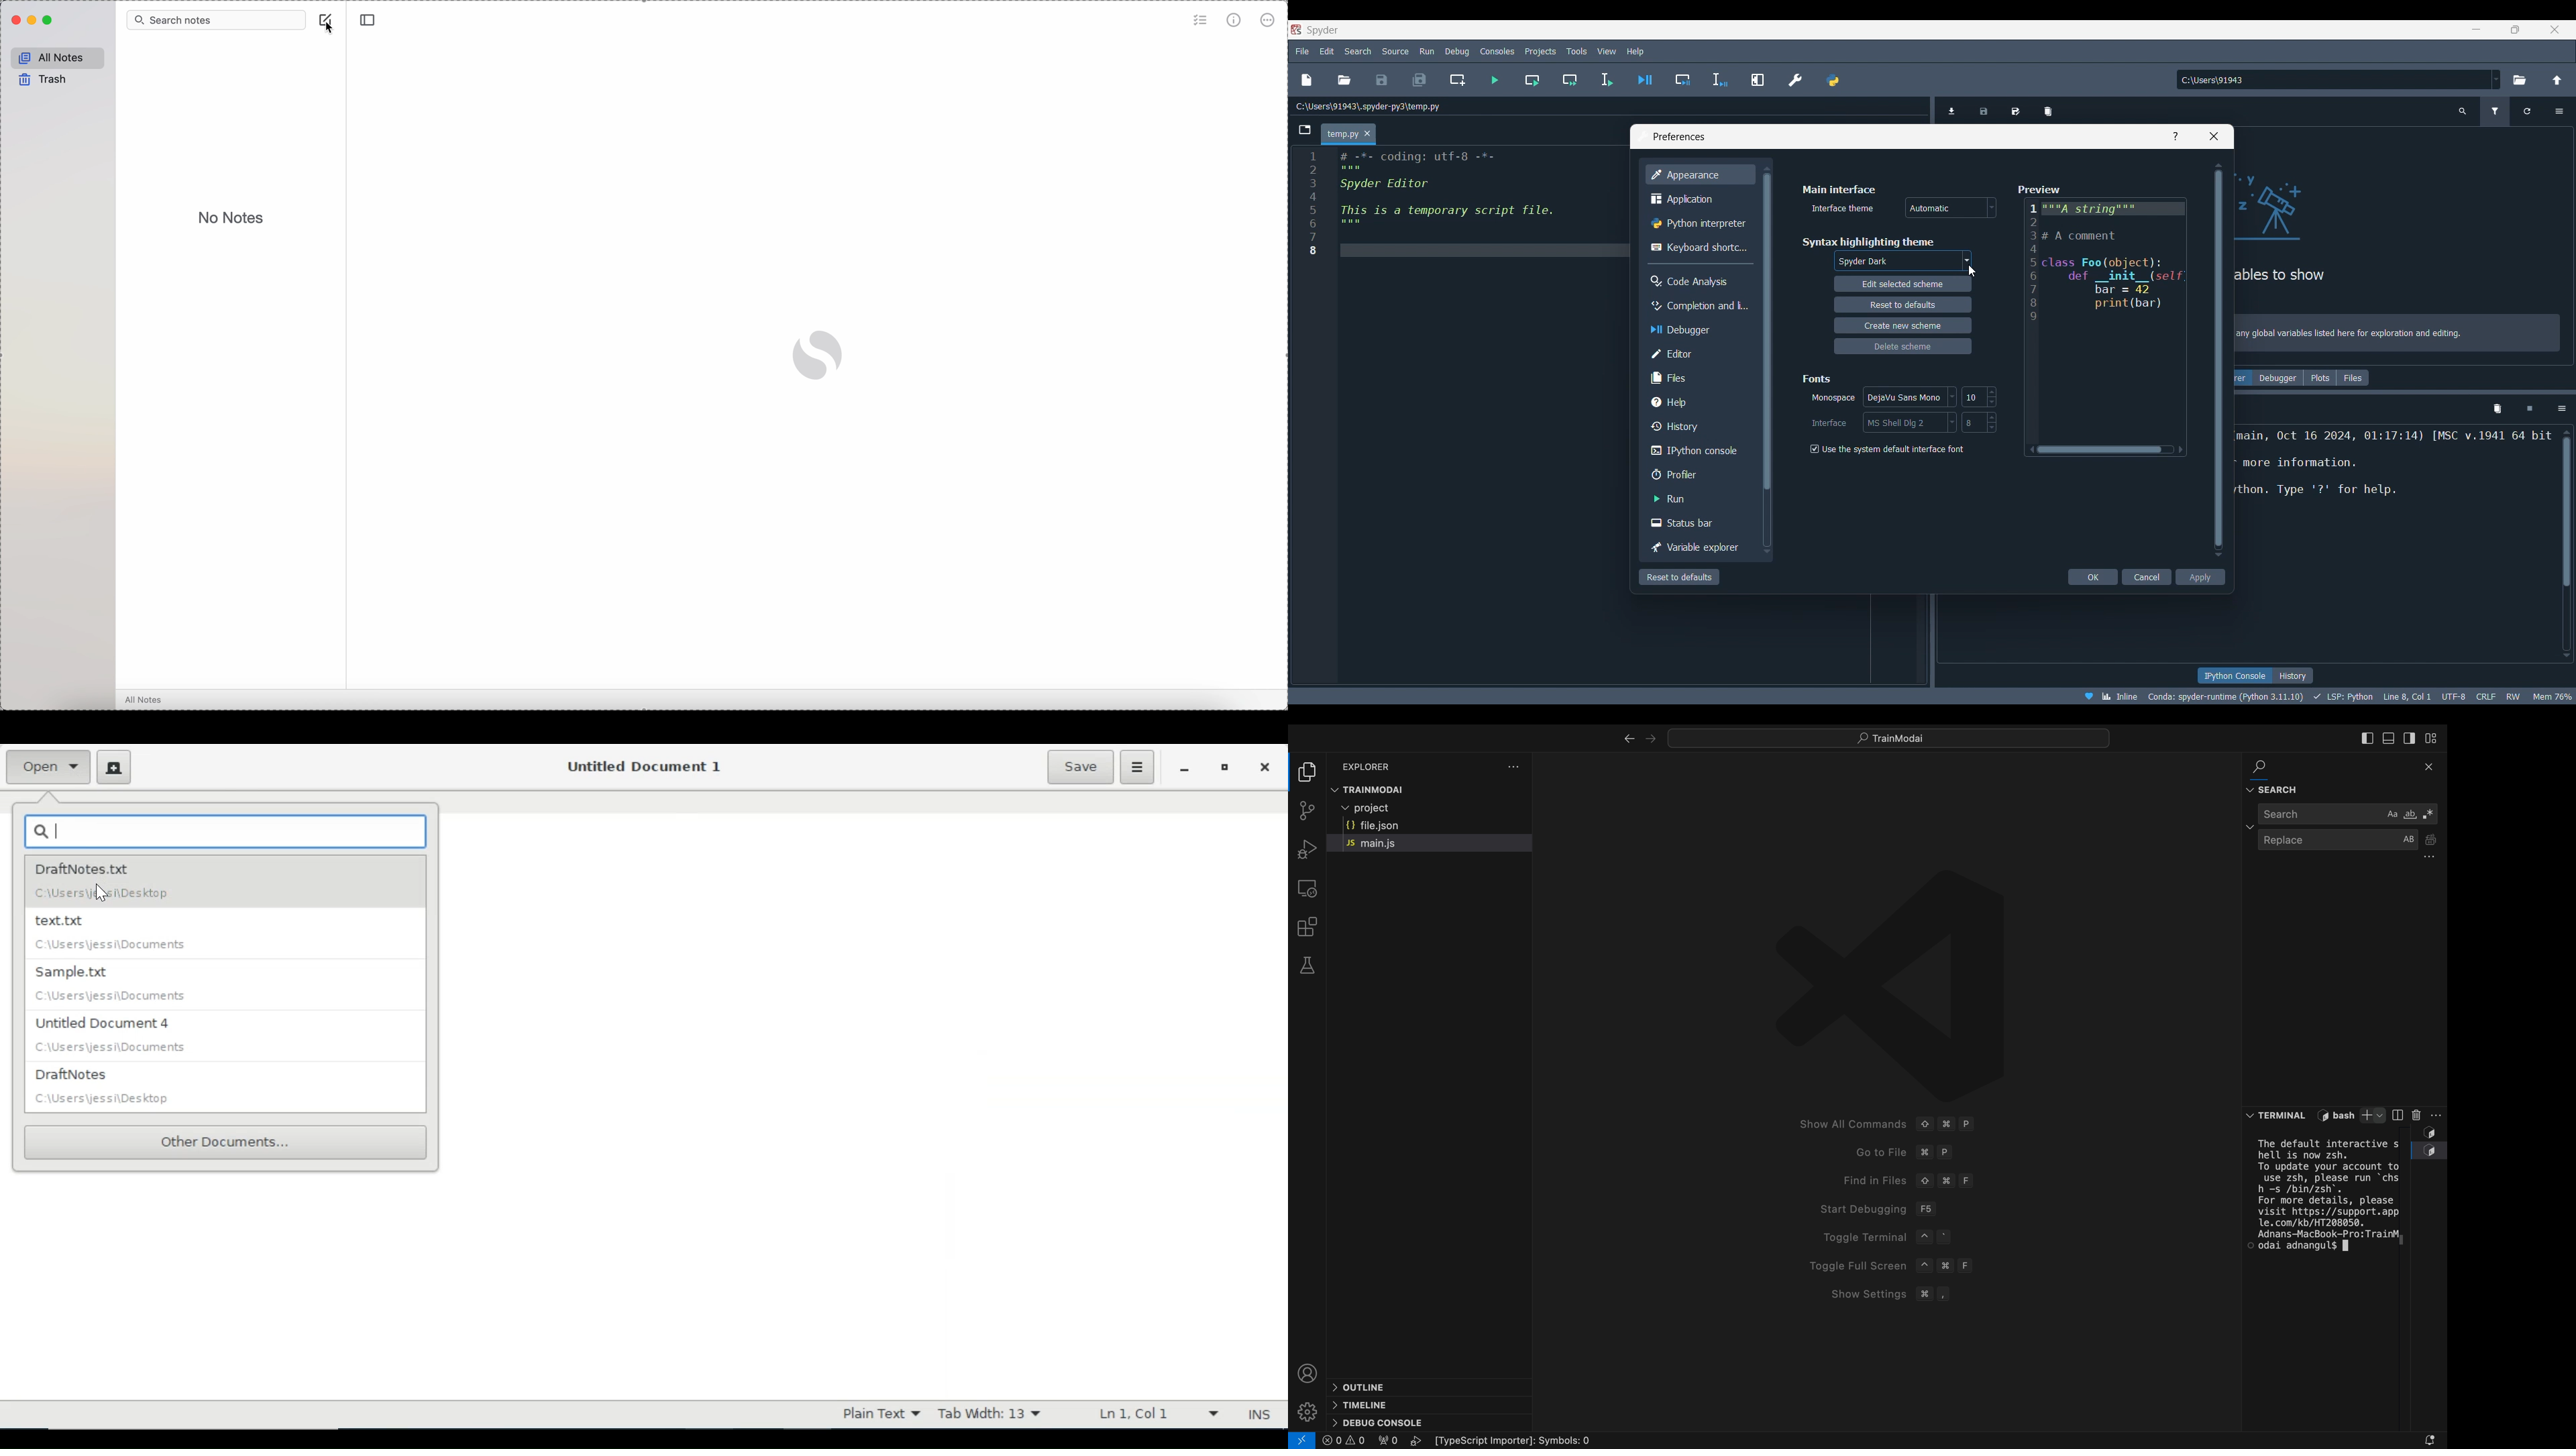 The image size is (2576, 1456). Describe the element at coordinates (1269, 20) in the screenshot. I see `more options` at that location.